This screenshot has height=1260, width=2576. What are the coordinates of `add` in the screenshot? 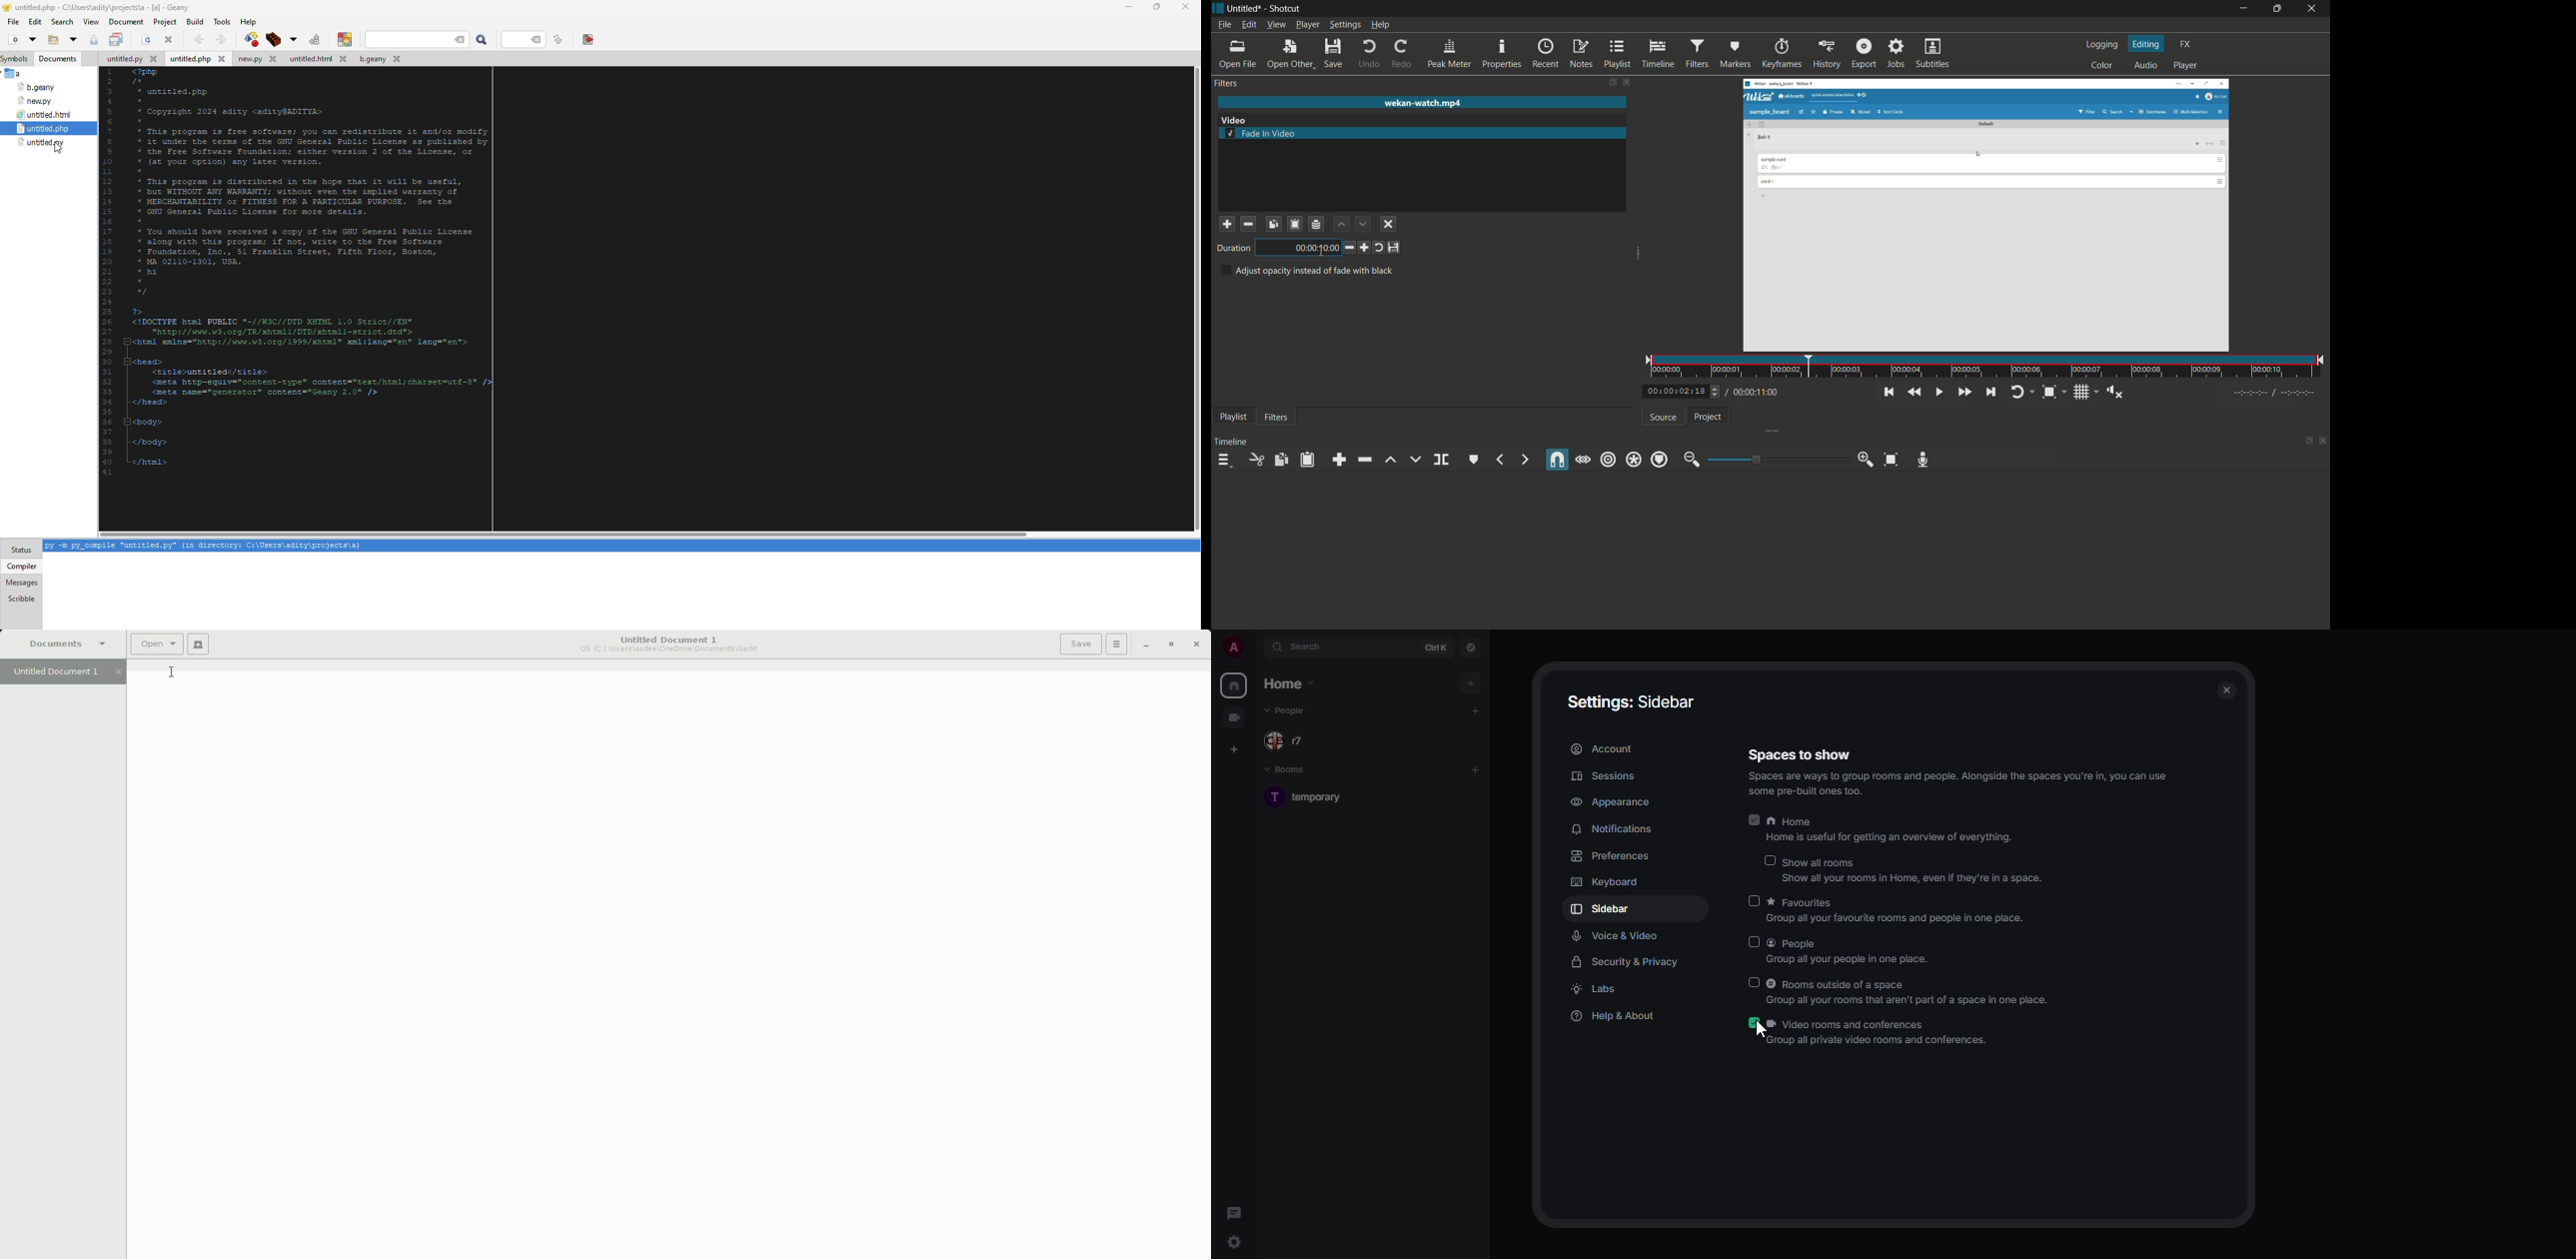 It's located at (1475, 709).